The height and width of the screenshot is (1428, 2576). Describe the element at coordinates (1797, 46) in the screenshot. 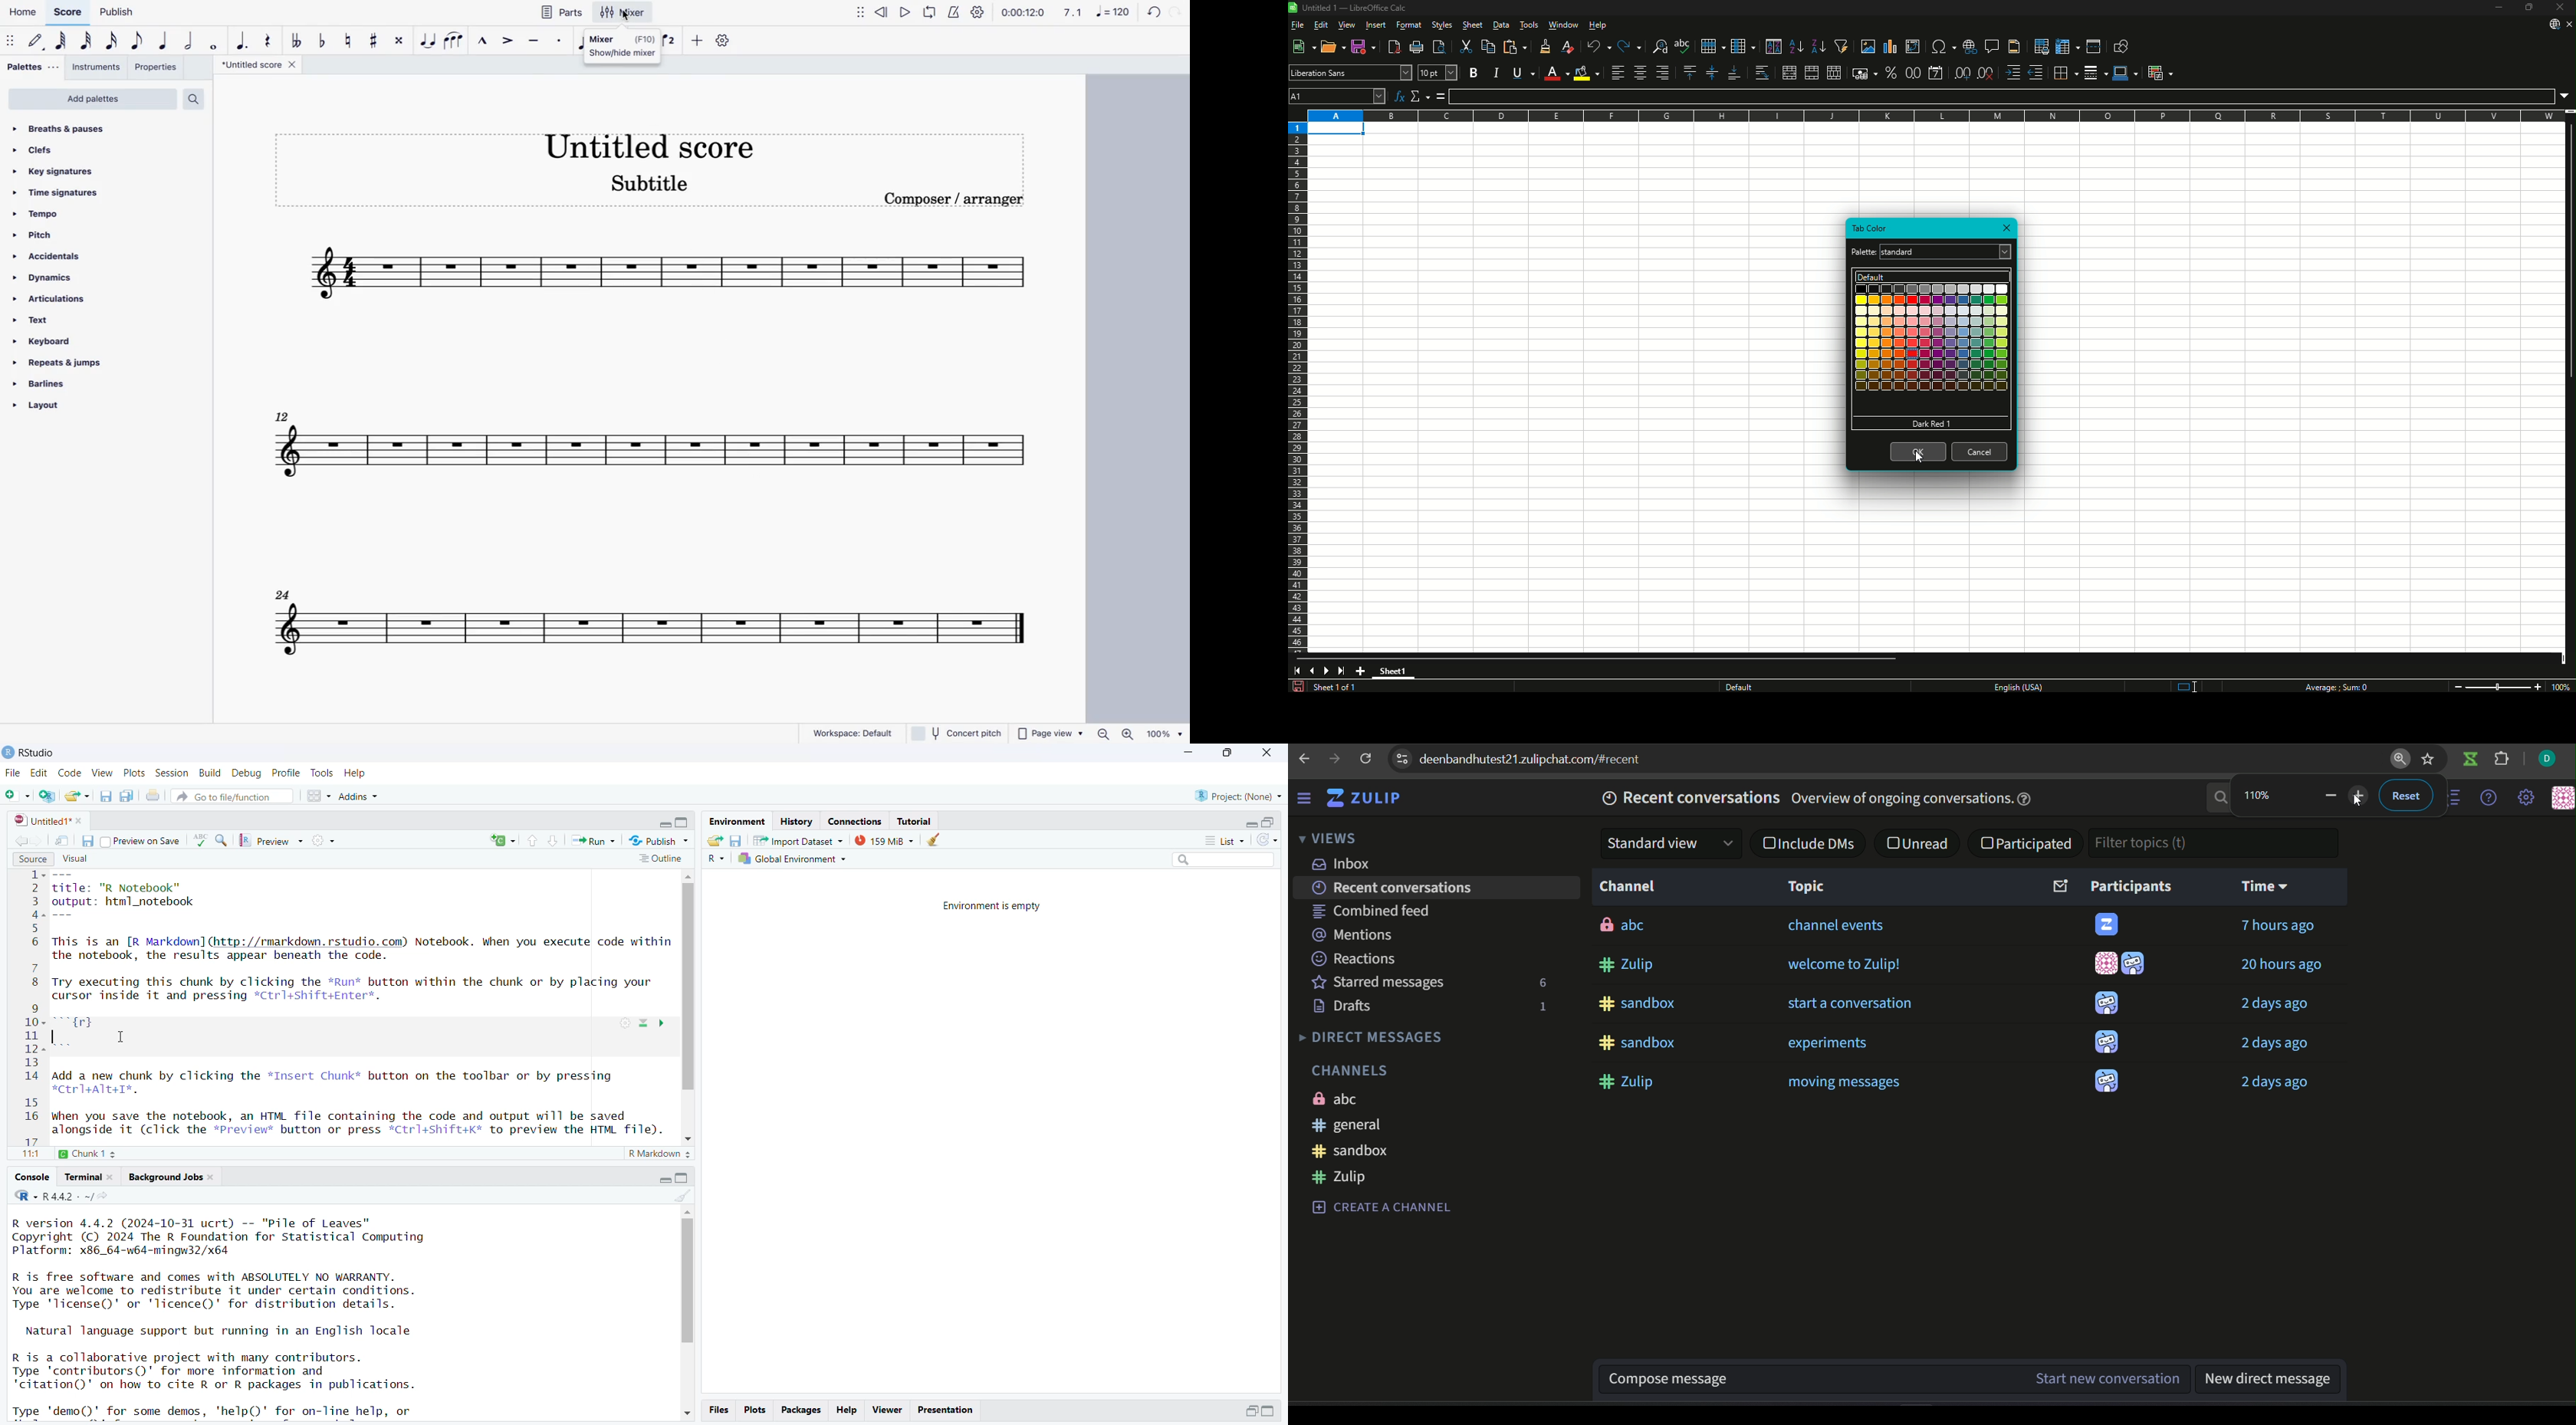

I see `Sort Ascending` at that location.